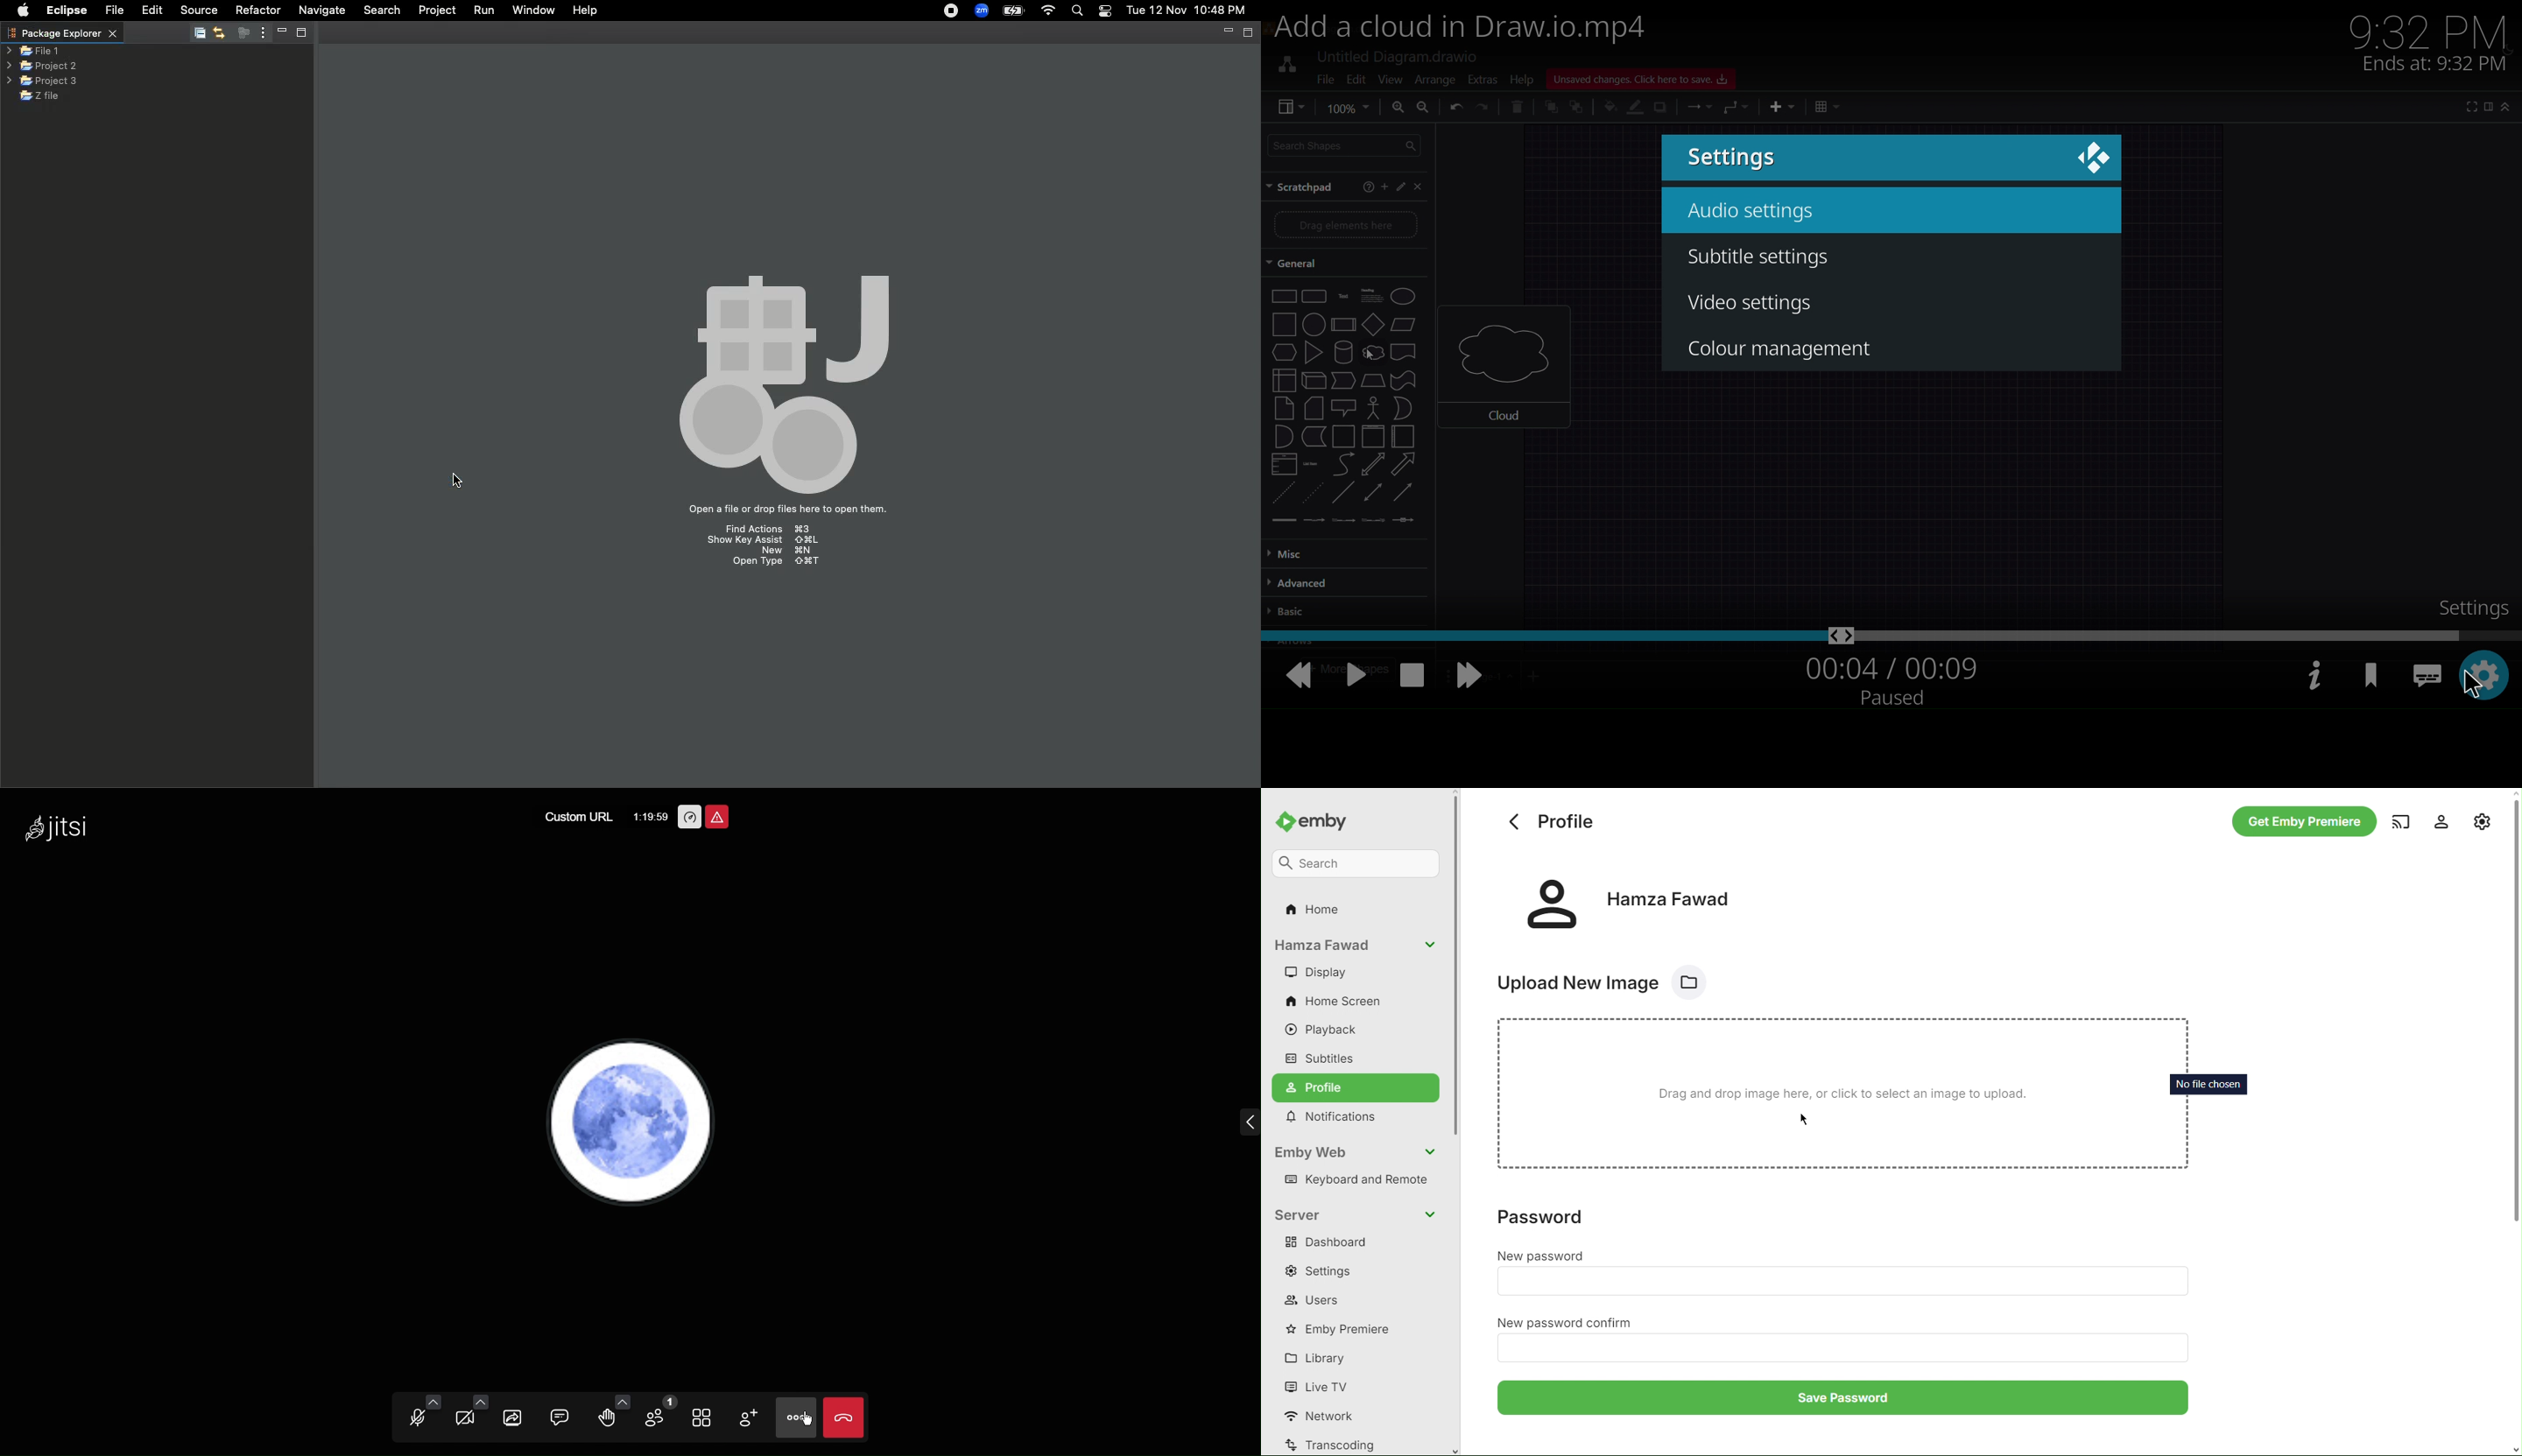 Image resolution: width=2548 pixels, height=1456 pixels. Describe the element at coordinates (1738, 158) in the screenshot. I see `settings` at that location.